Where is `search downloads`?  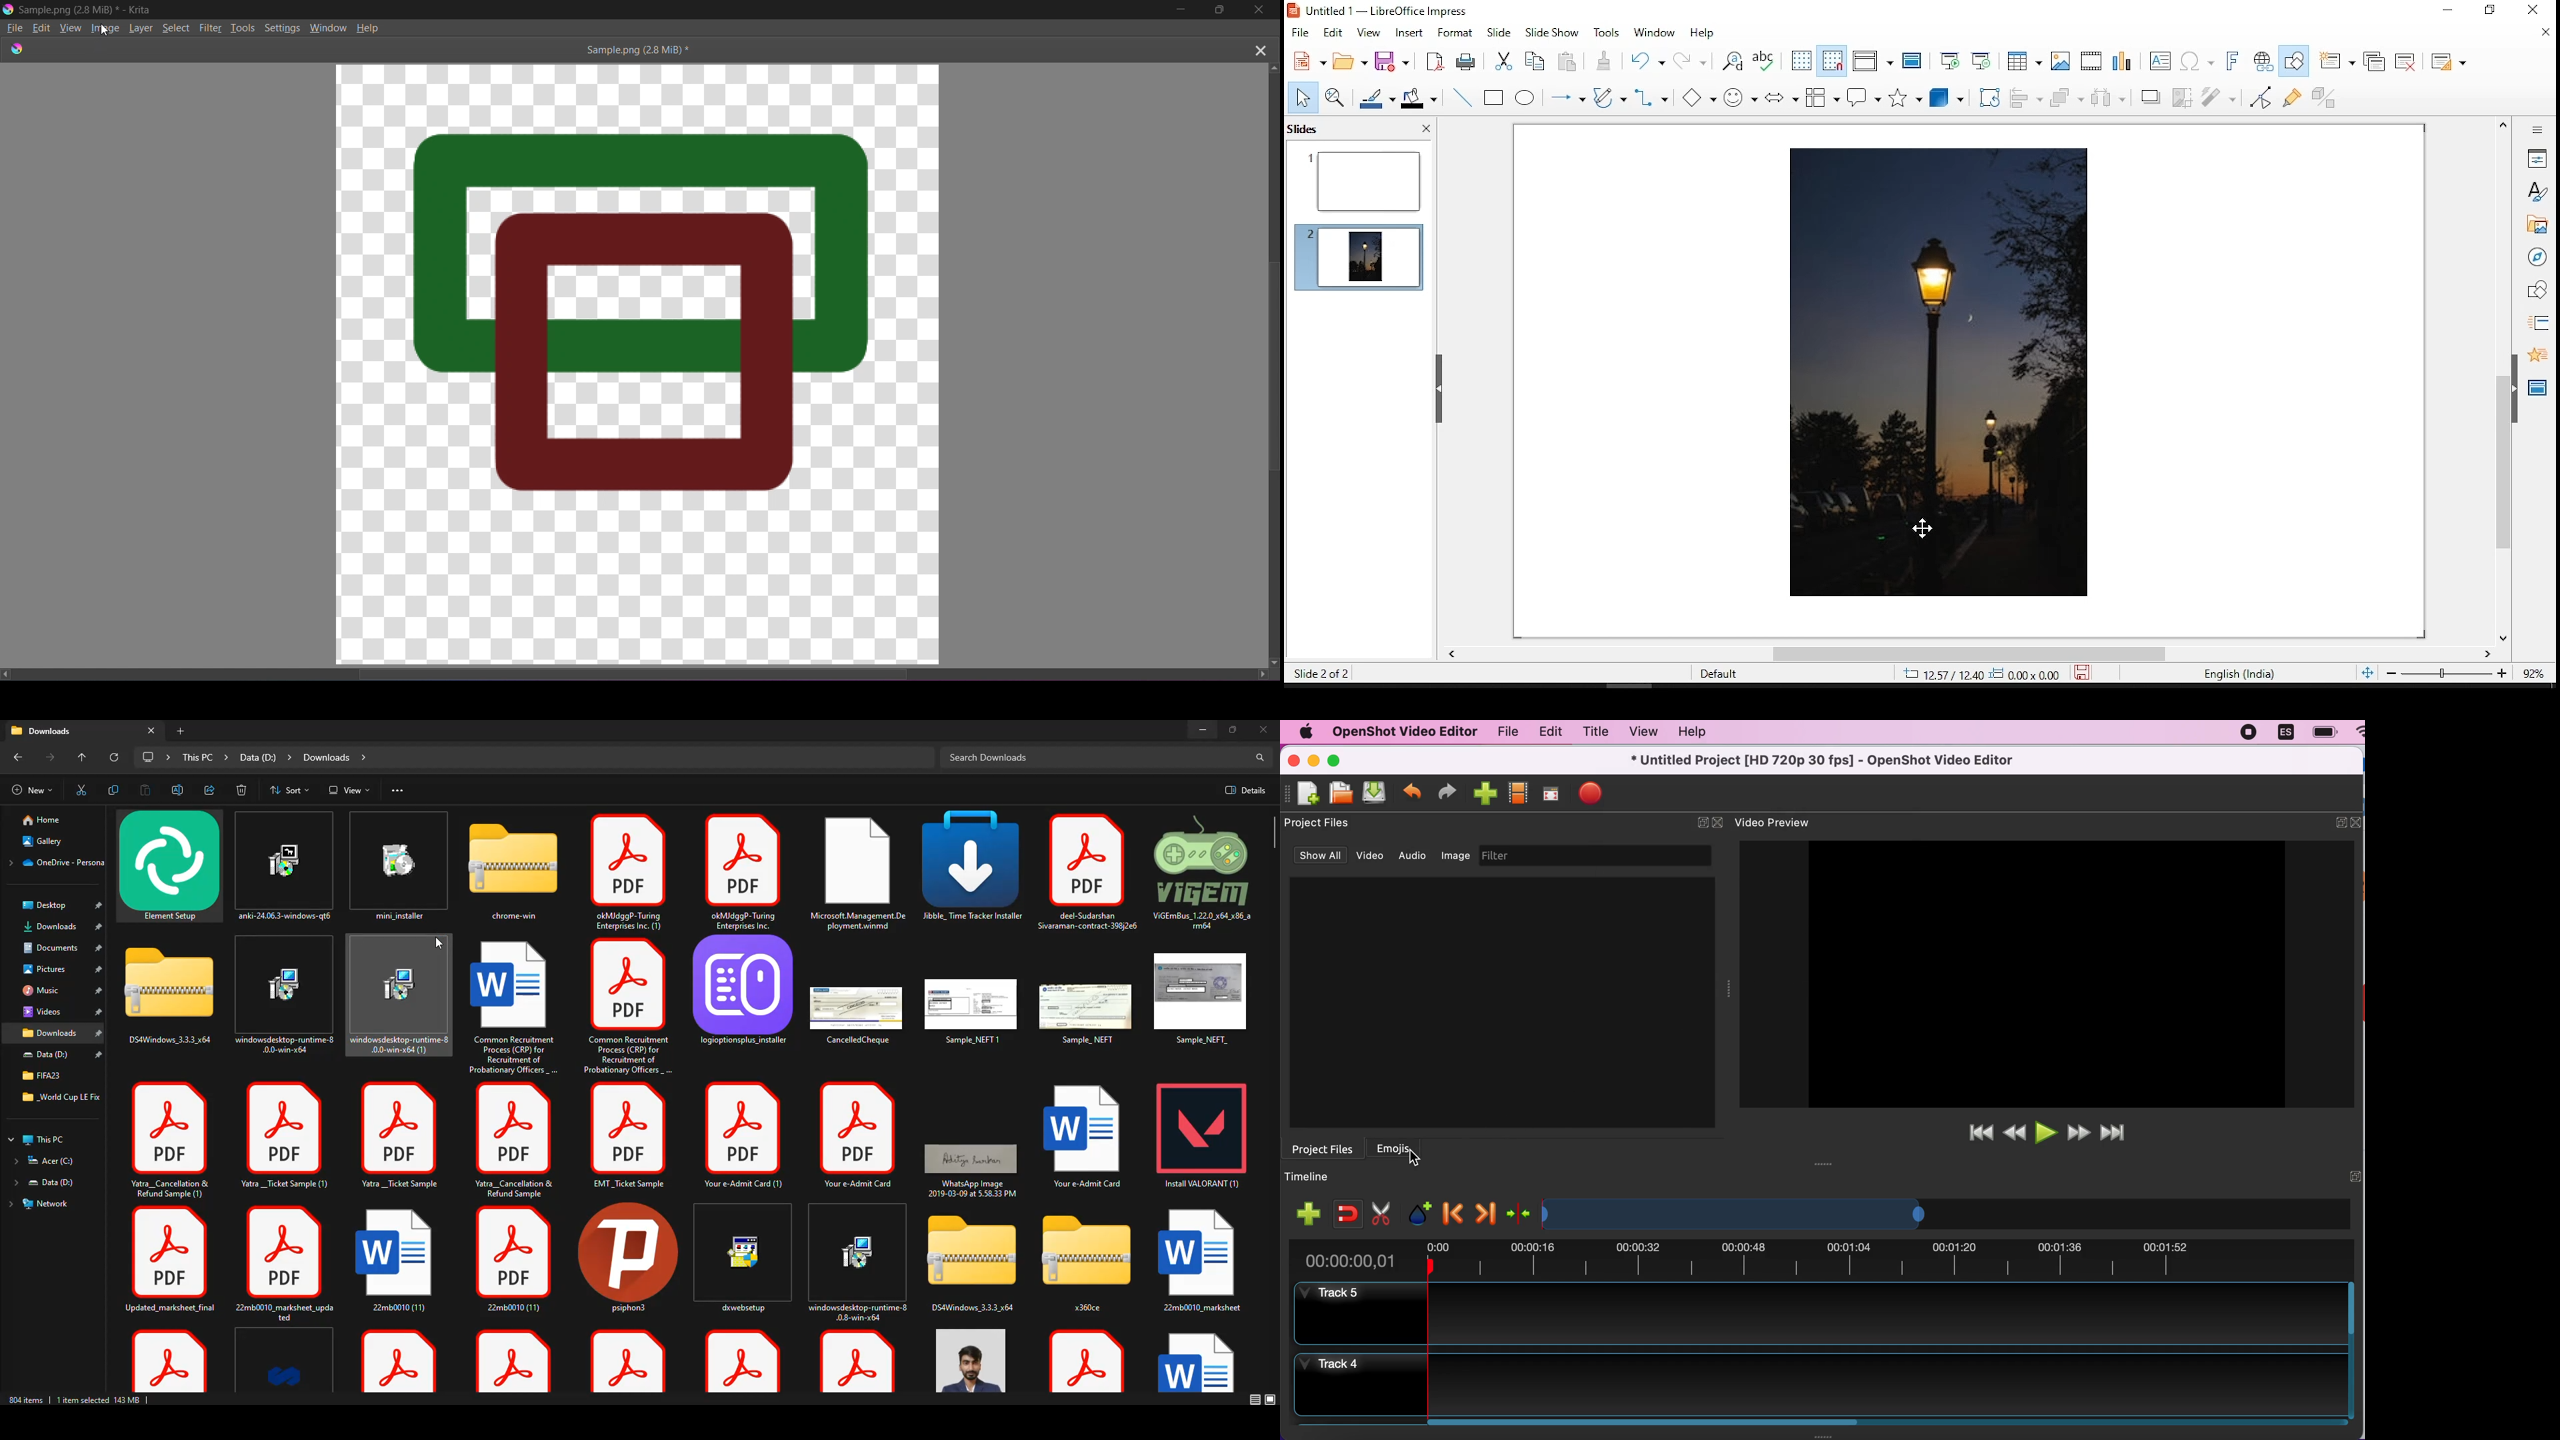 search downloads is located at coordinates (1102, 758).